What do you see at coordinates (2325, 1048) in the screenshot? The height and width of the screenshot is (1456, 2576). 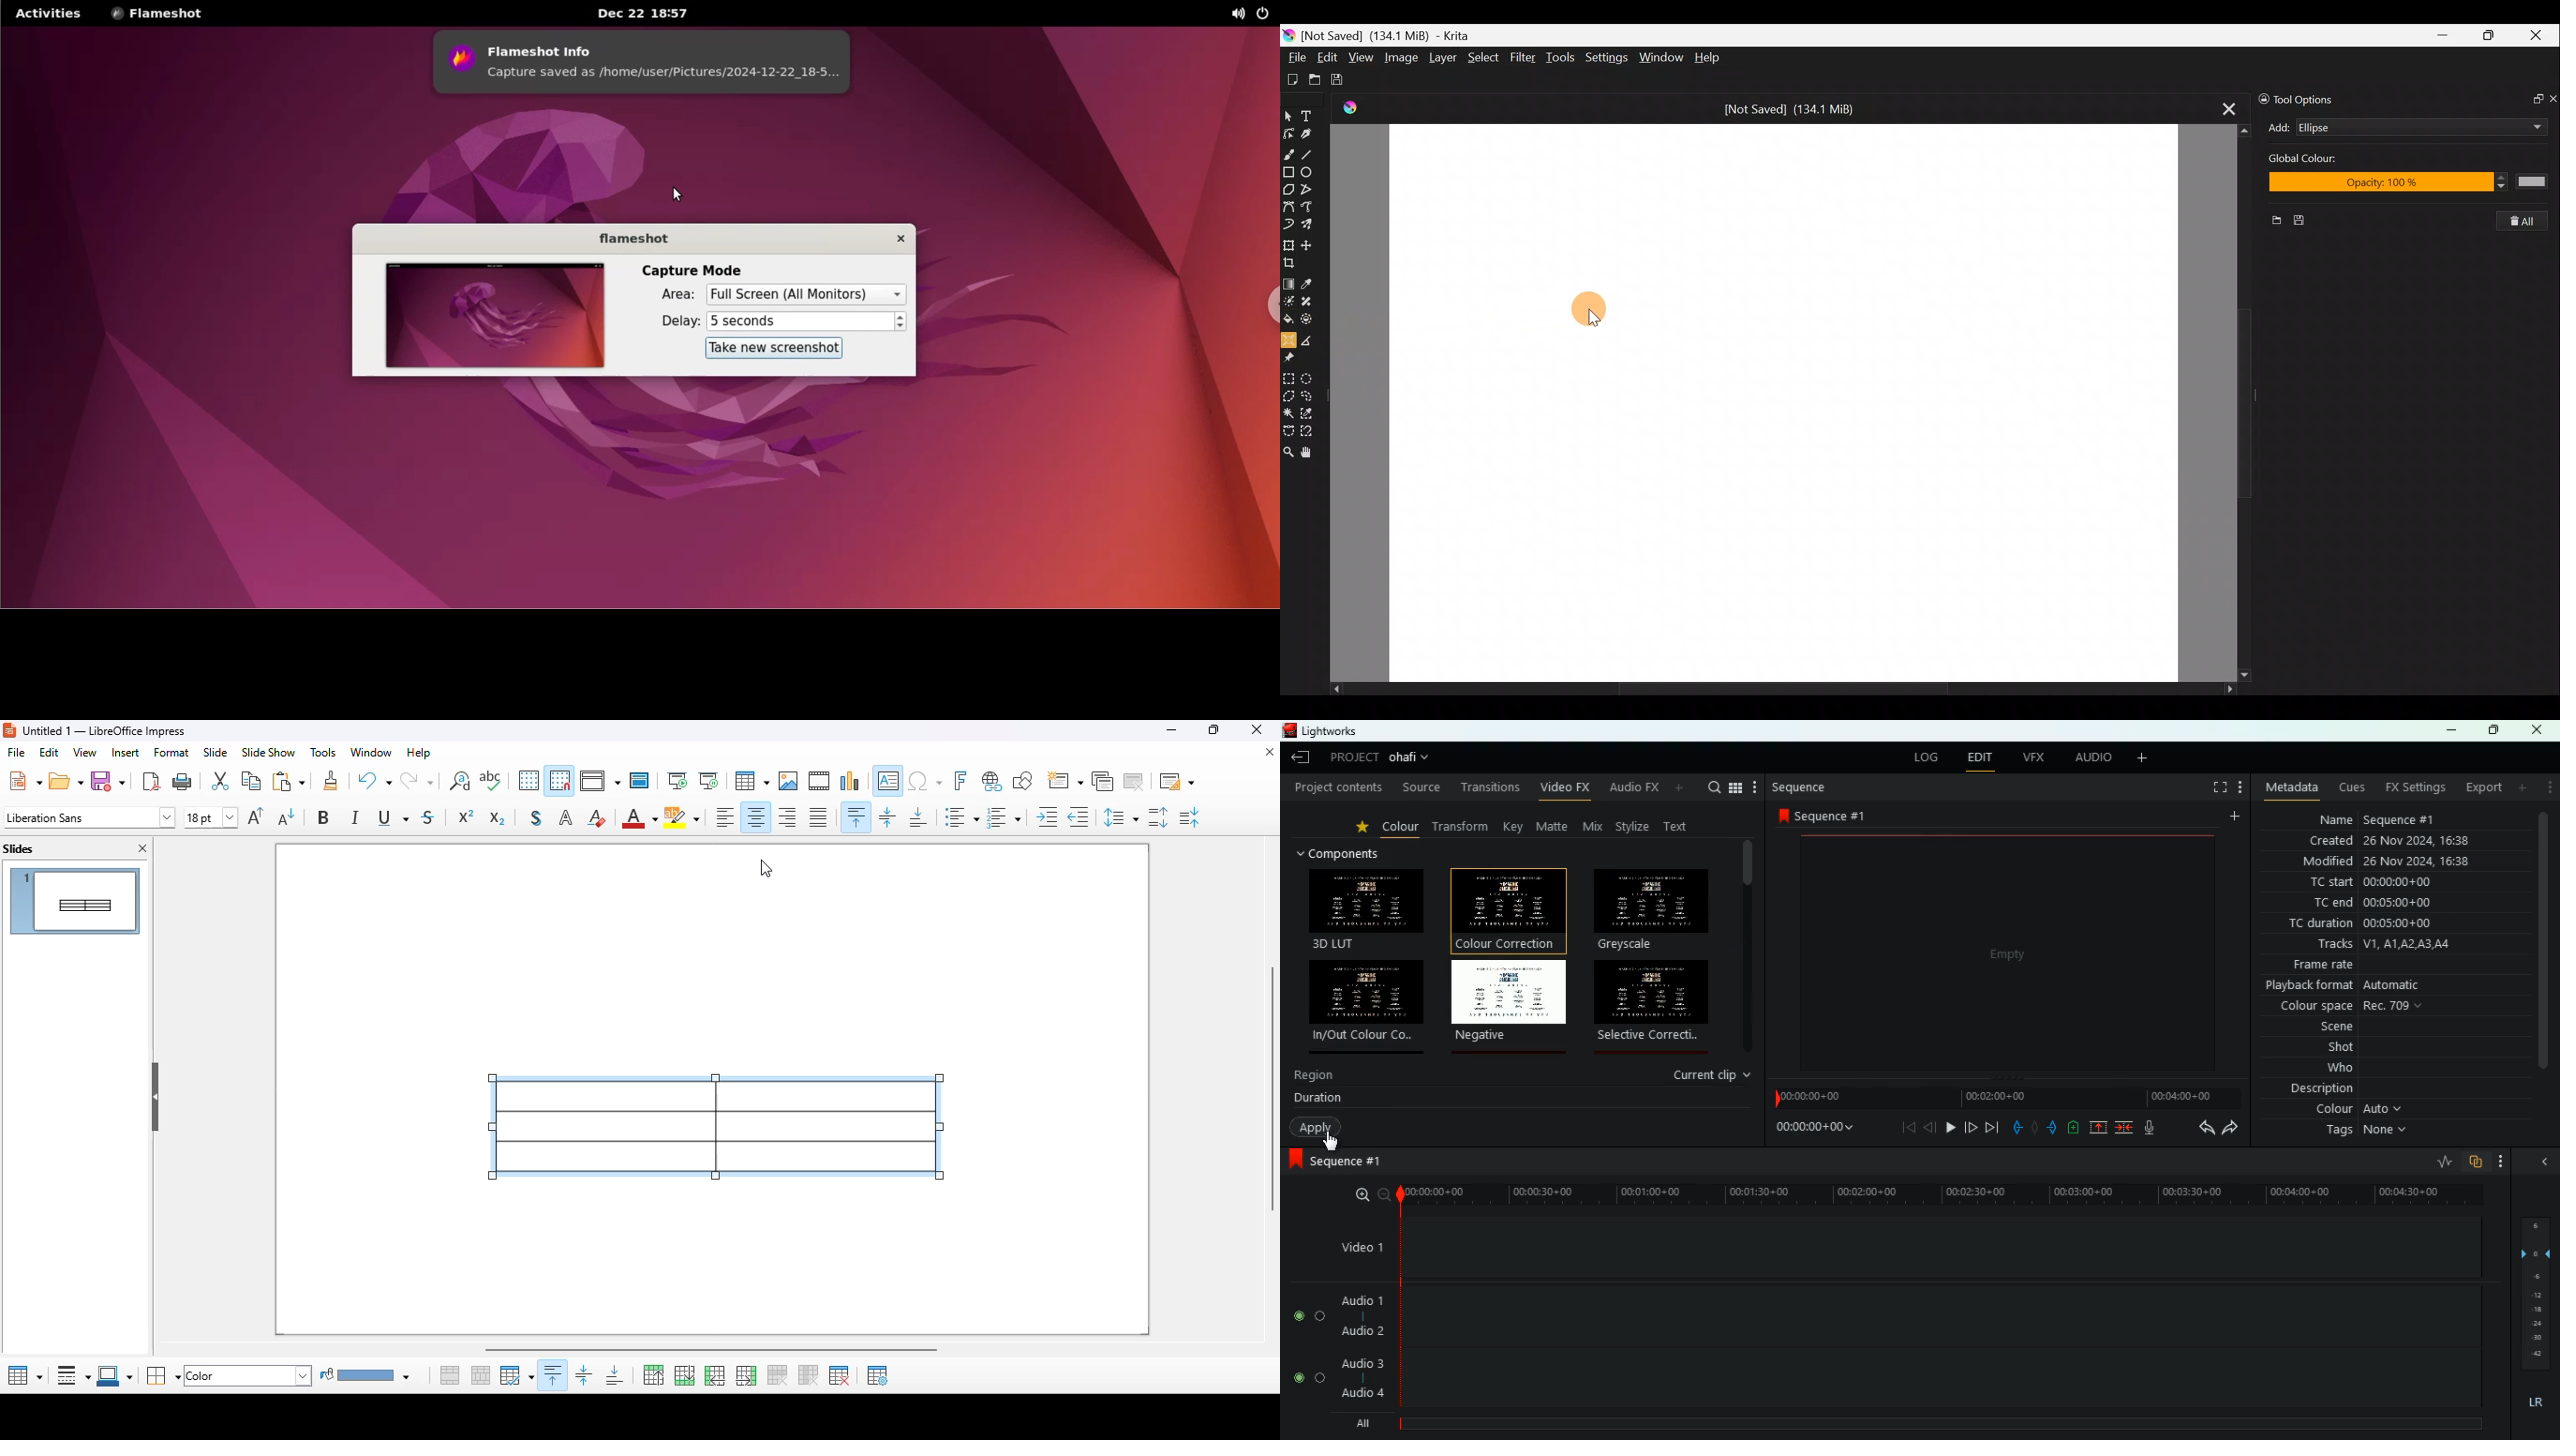 I see `shot` at bounding box center [2325, 1048].